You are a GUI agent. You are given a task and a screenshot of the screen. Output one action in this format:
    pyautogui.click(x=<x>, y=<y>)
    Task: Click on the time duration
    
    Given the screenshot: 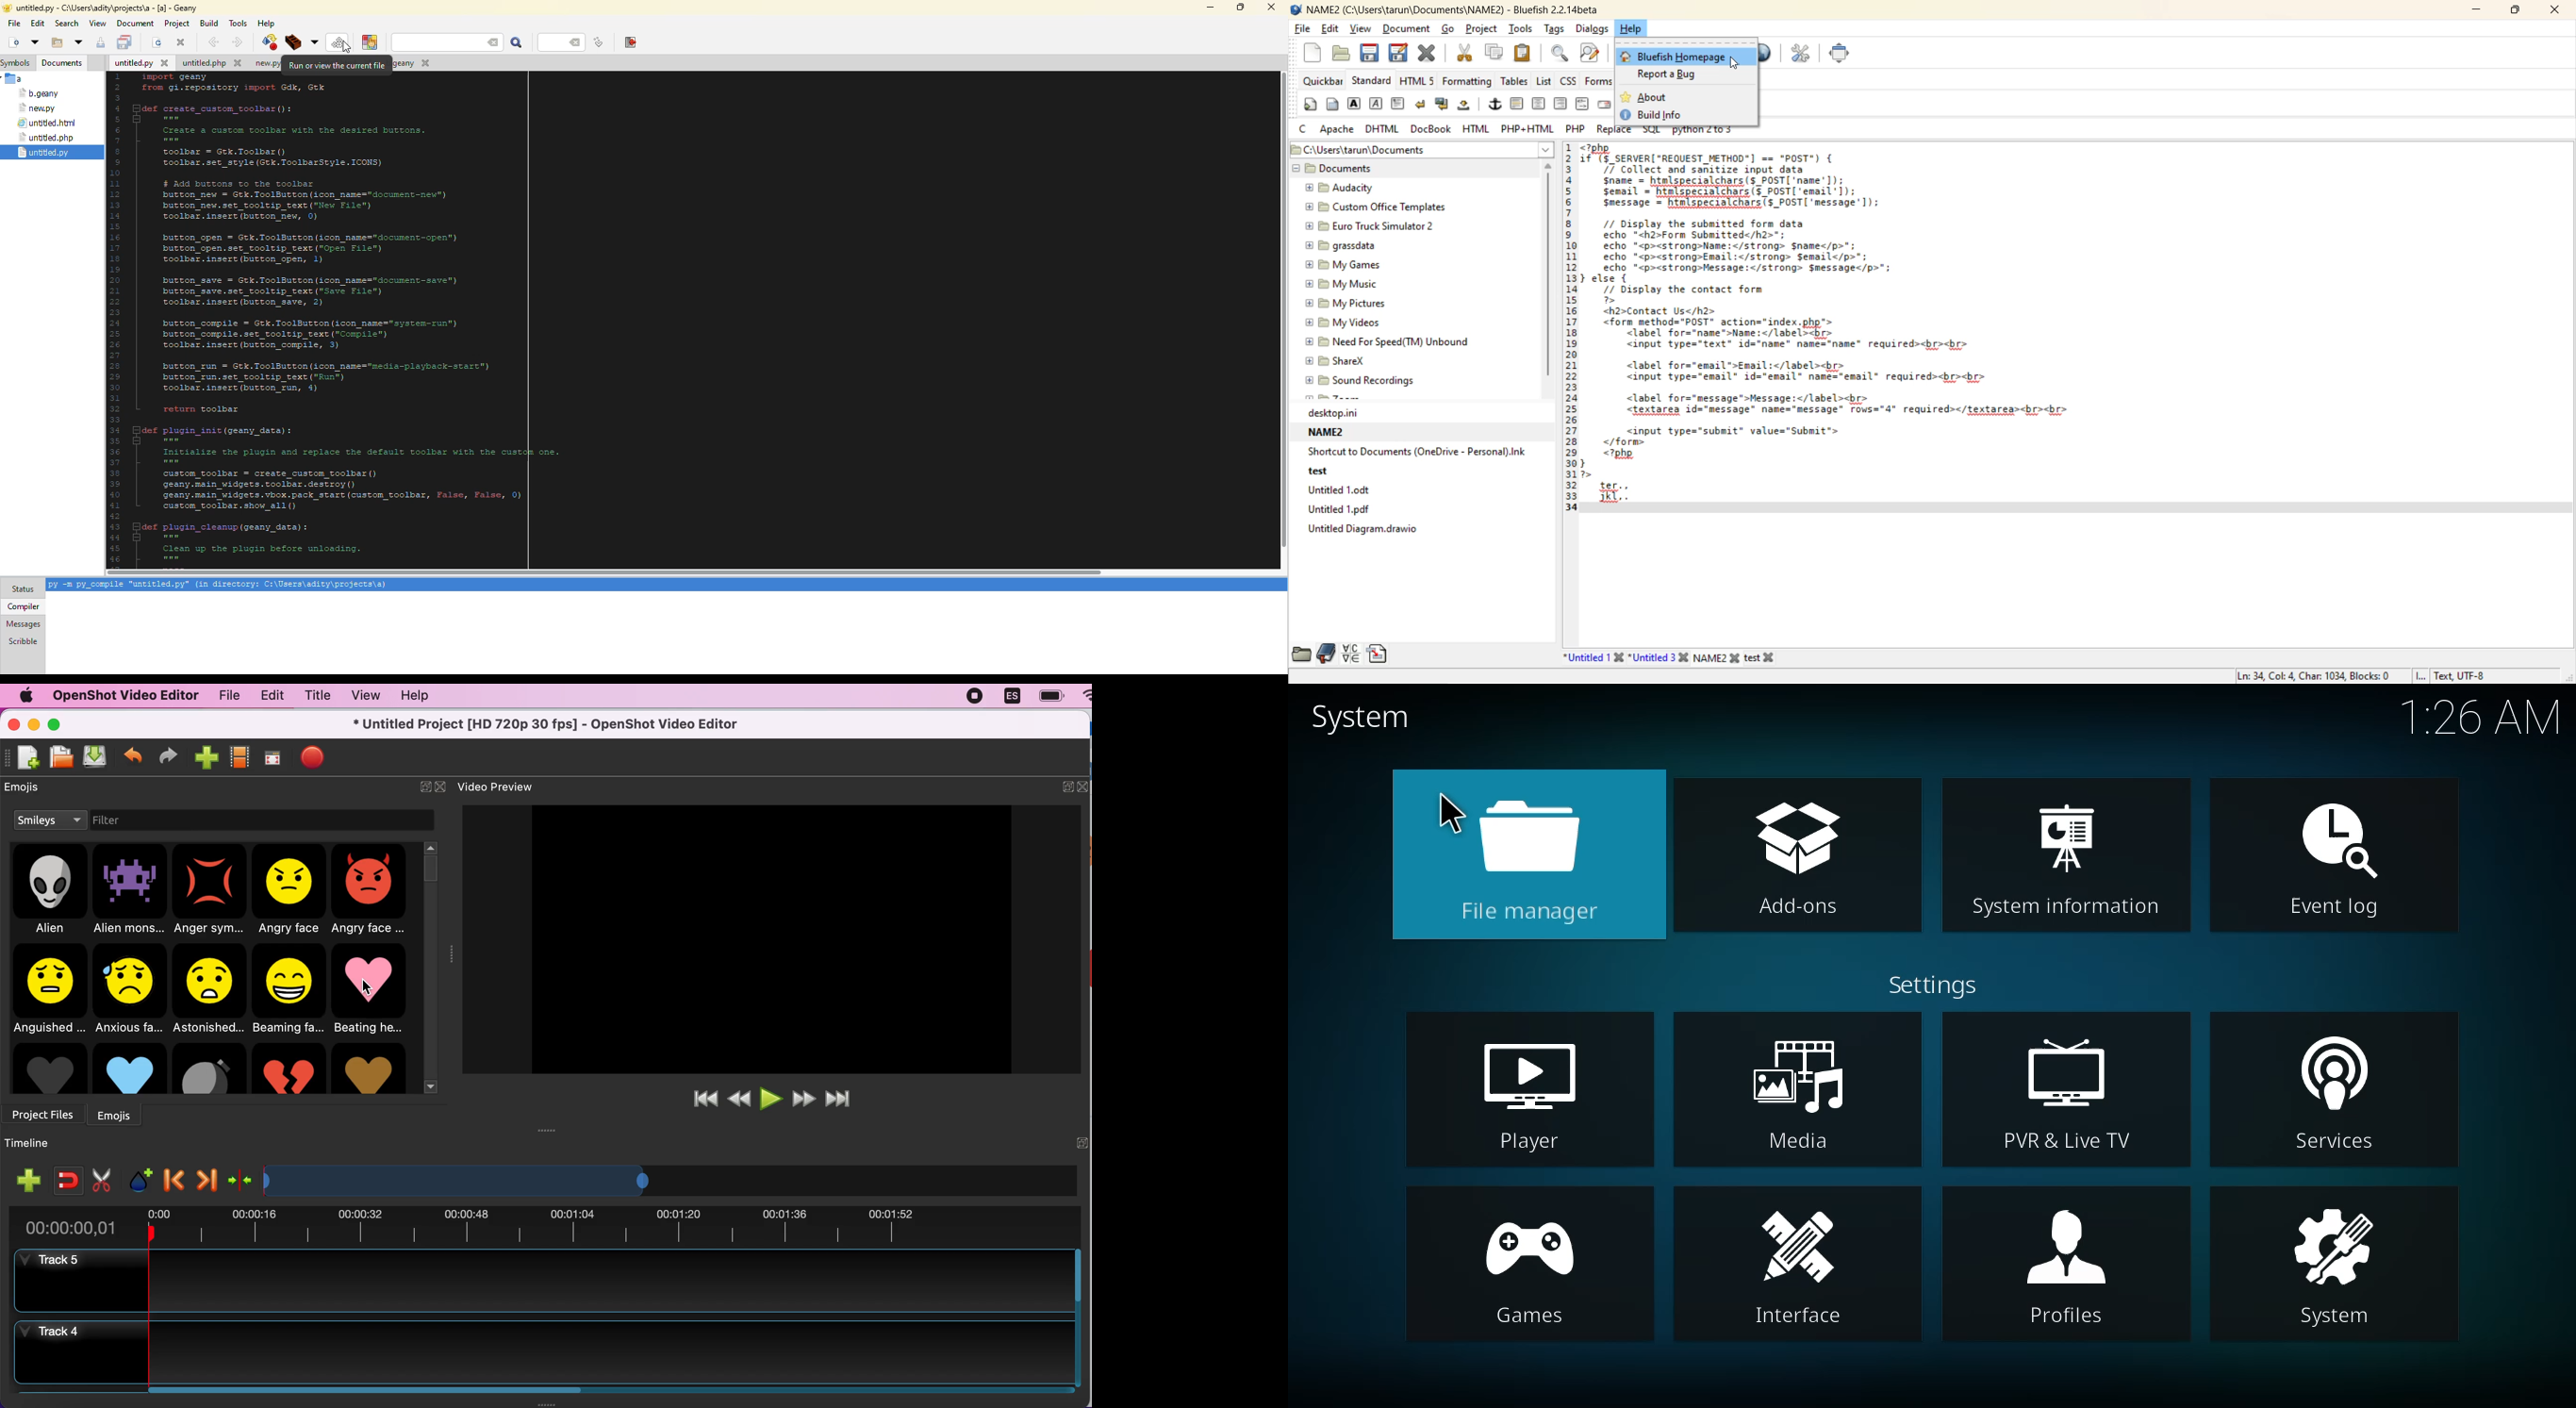 What is the action you would take?
    pyautogui.click(x=544, y=1227)
    